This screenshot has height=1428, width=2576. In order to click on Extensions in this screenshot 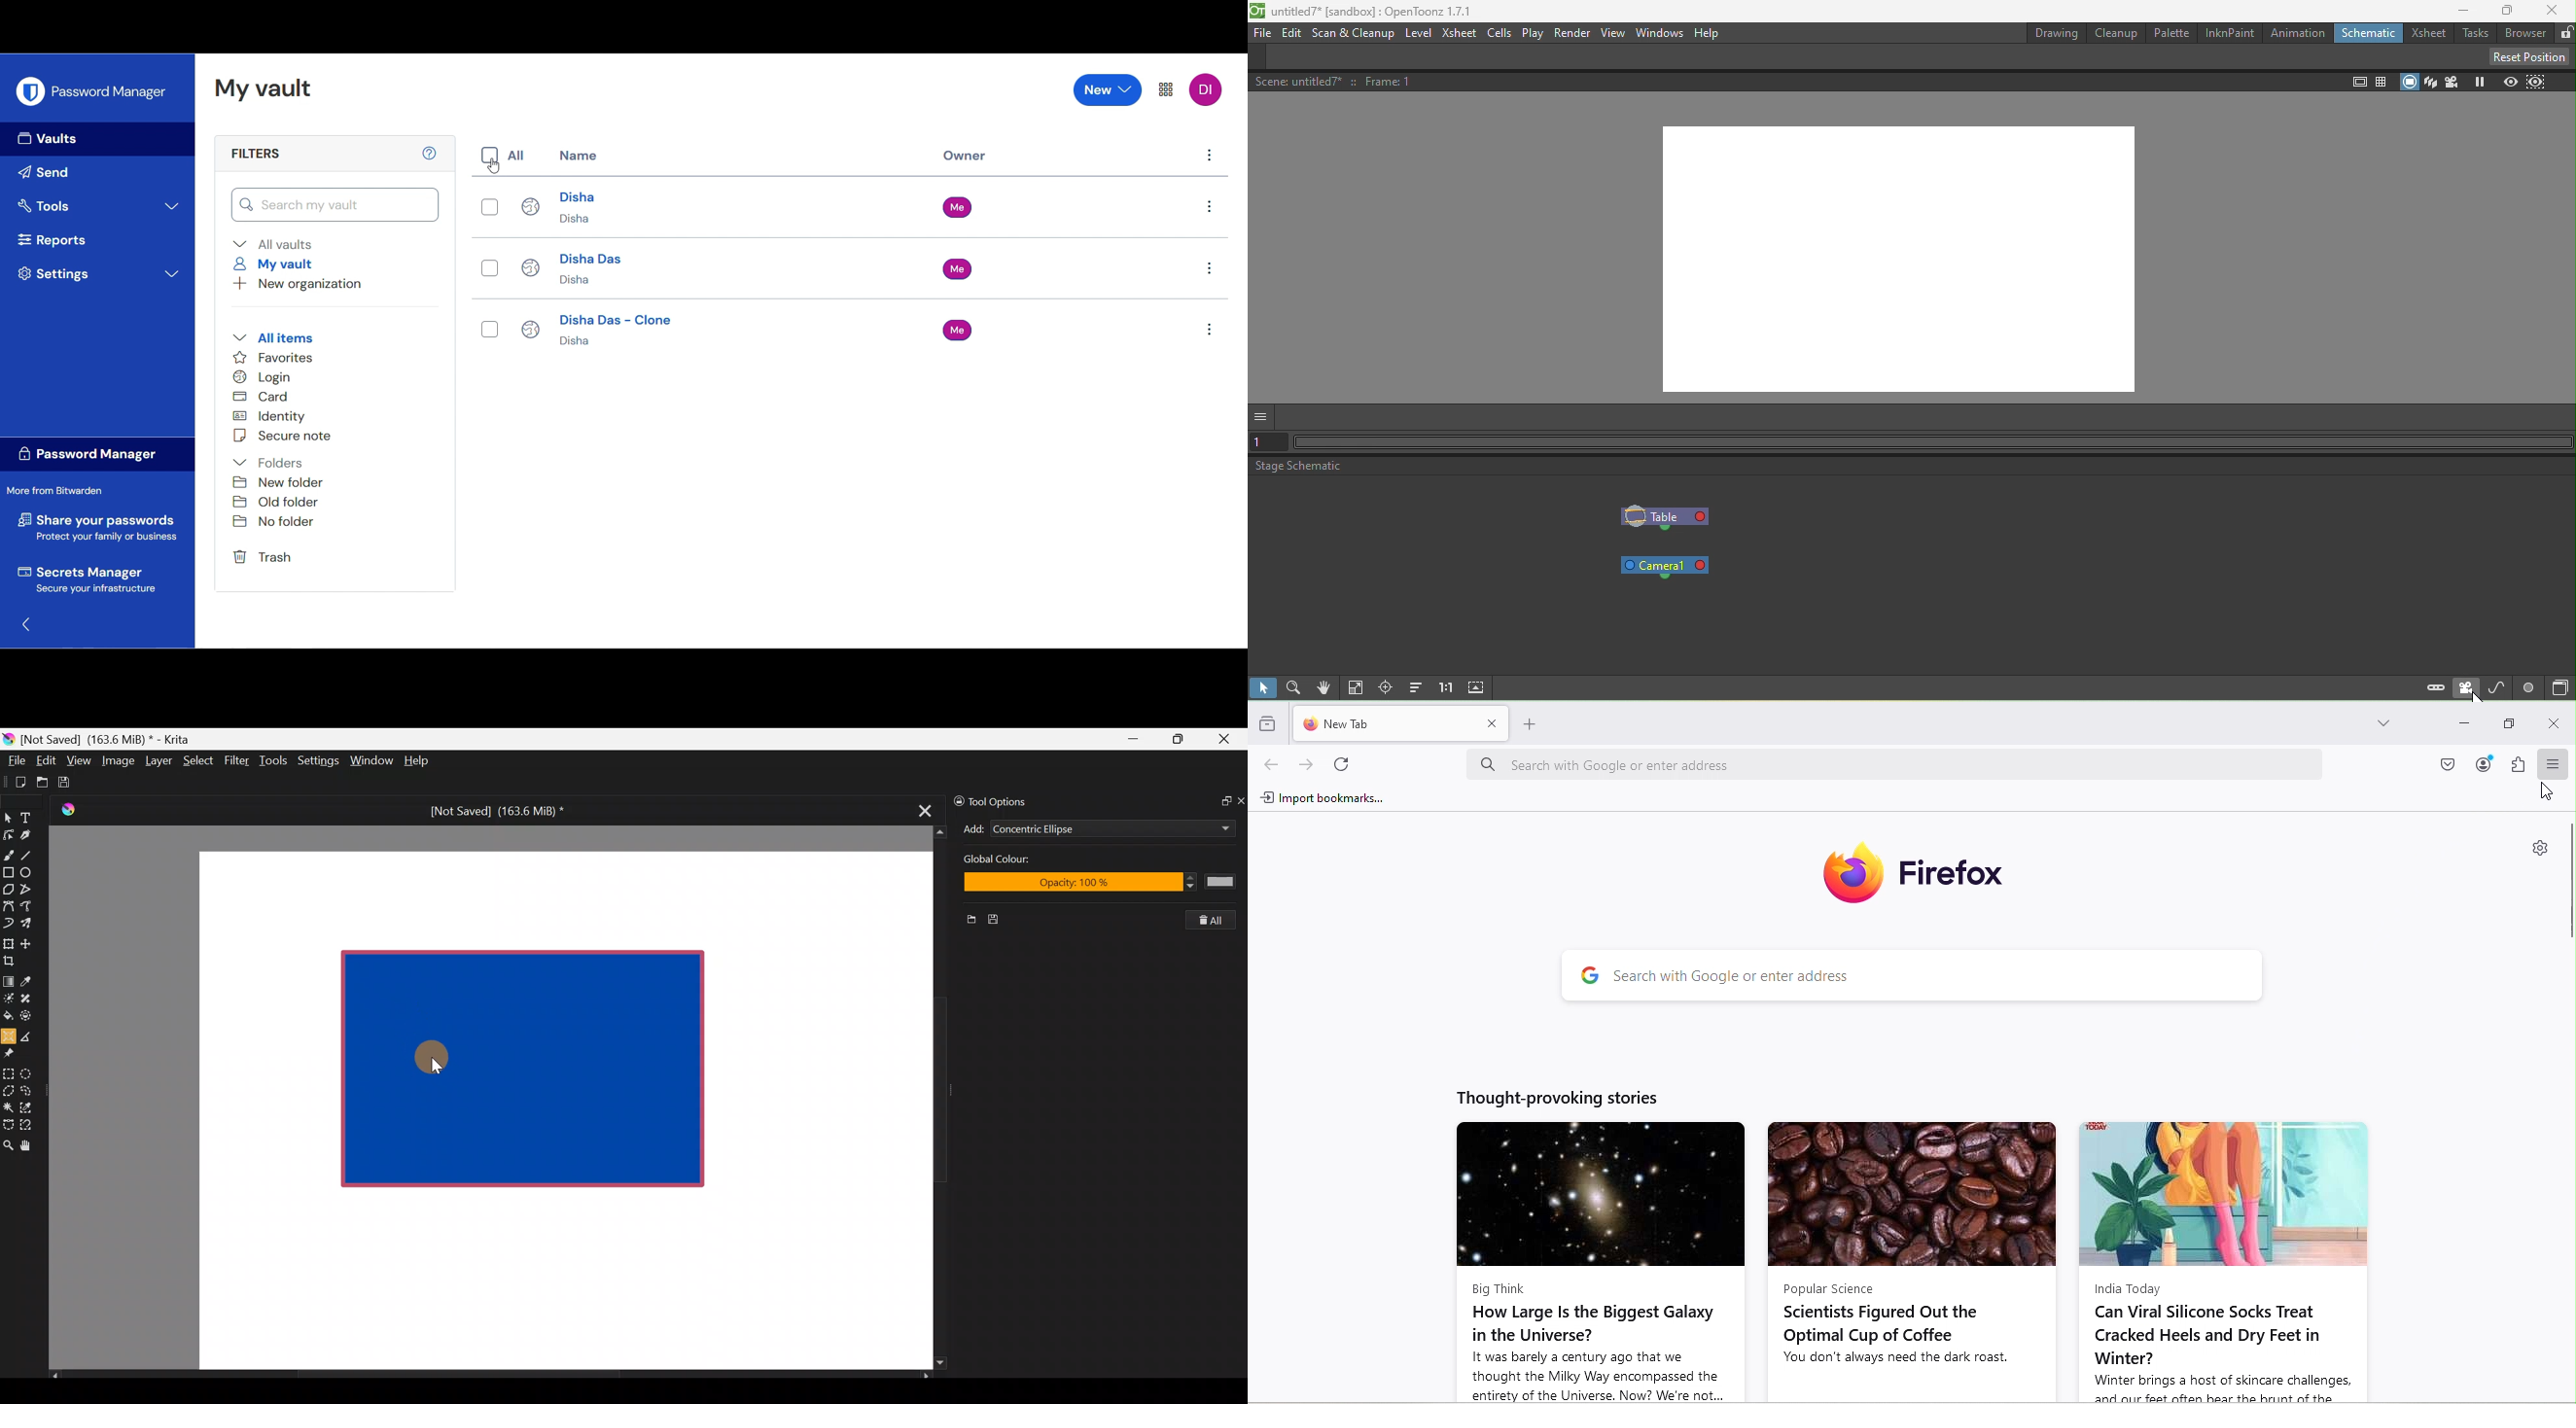, I will do `click(2519, 765)`.